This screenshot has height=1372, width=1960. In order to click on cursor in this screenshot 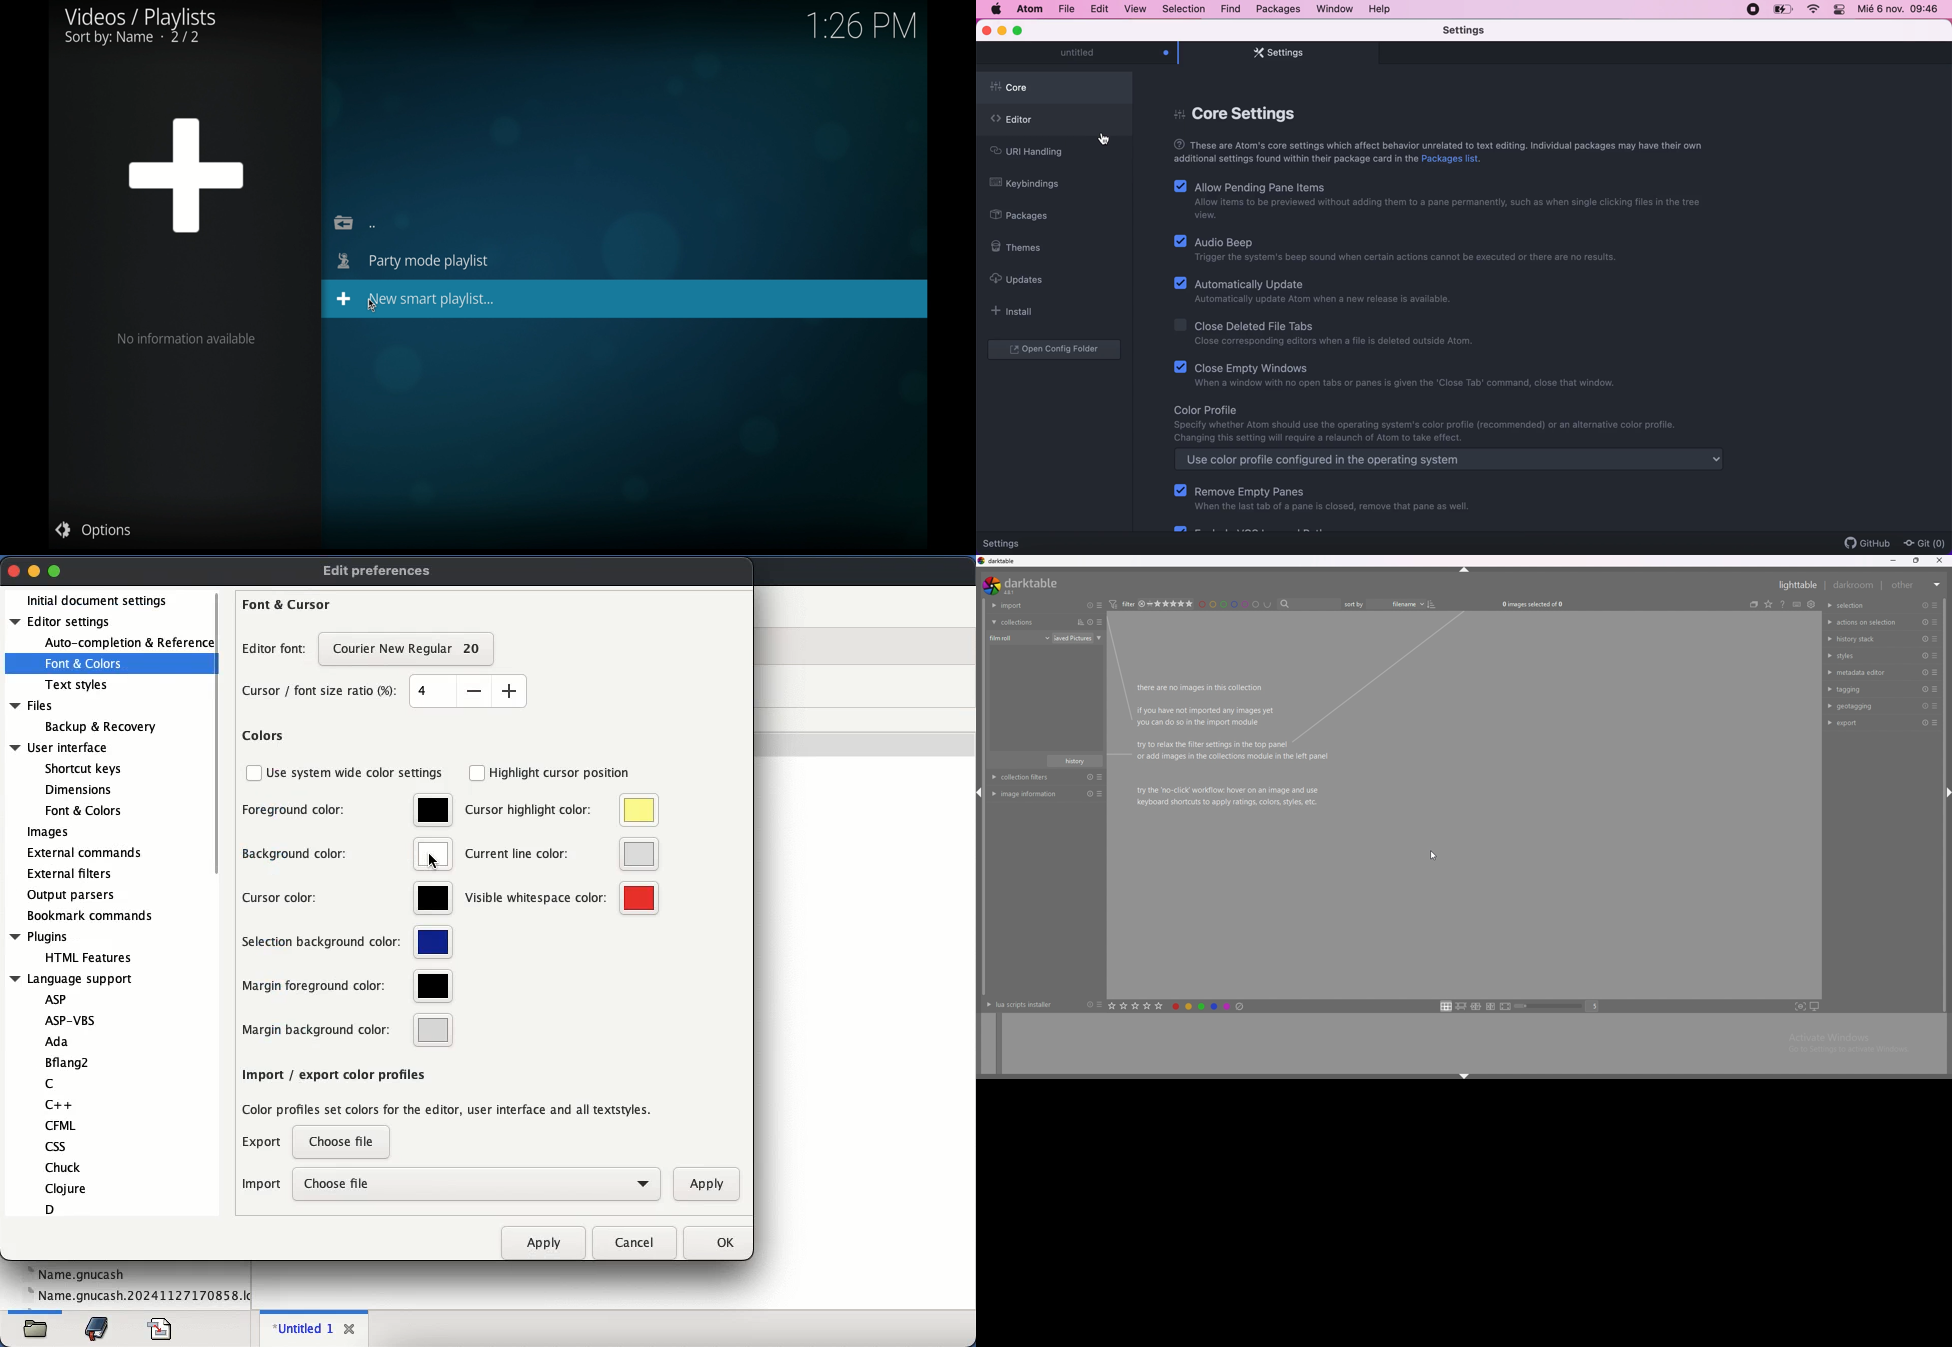, I will do `click(1103, 139)`.